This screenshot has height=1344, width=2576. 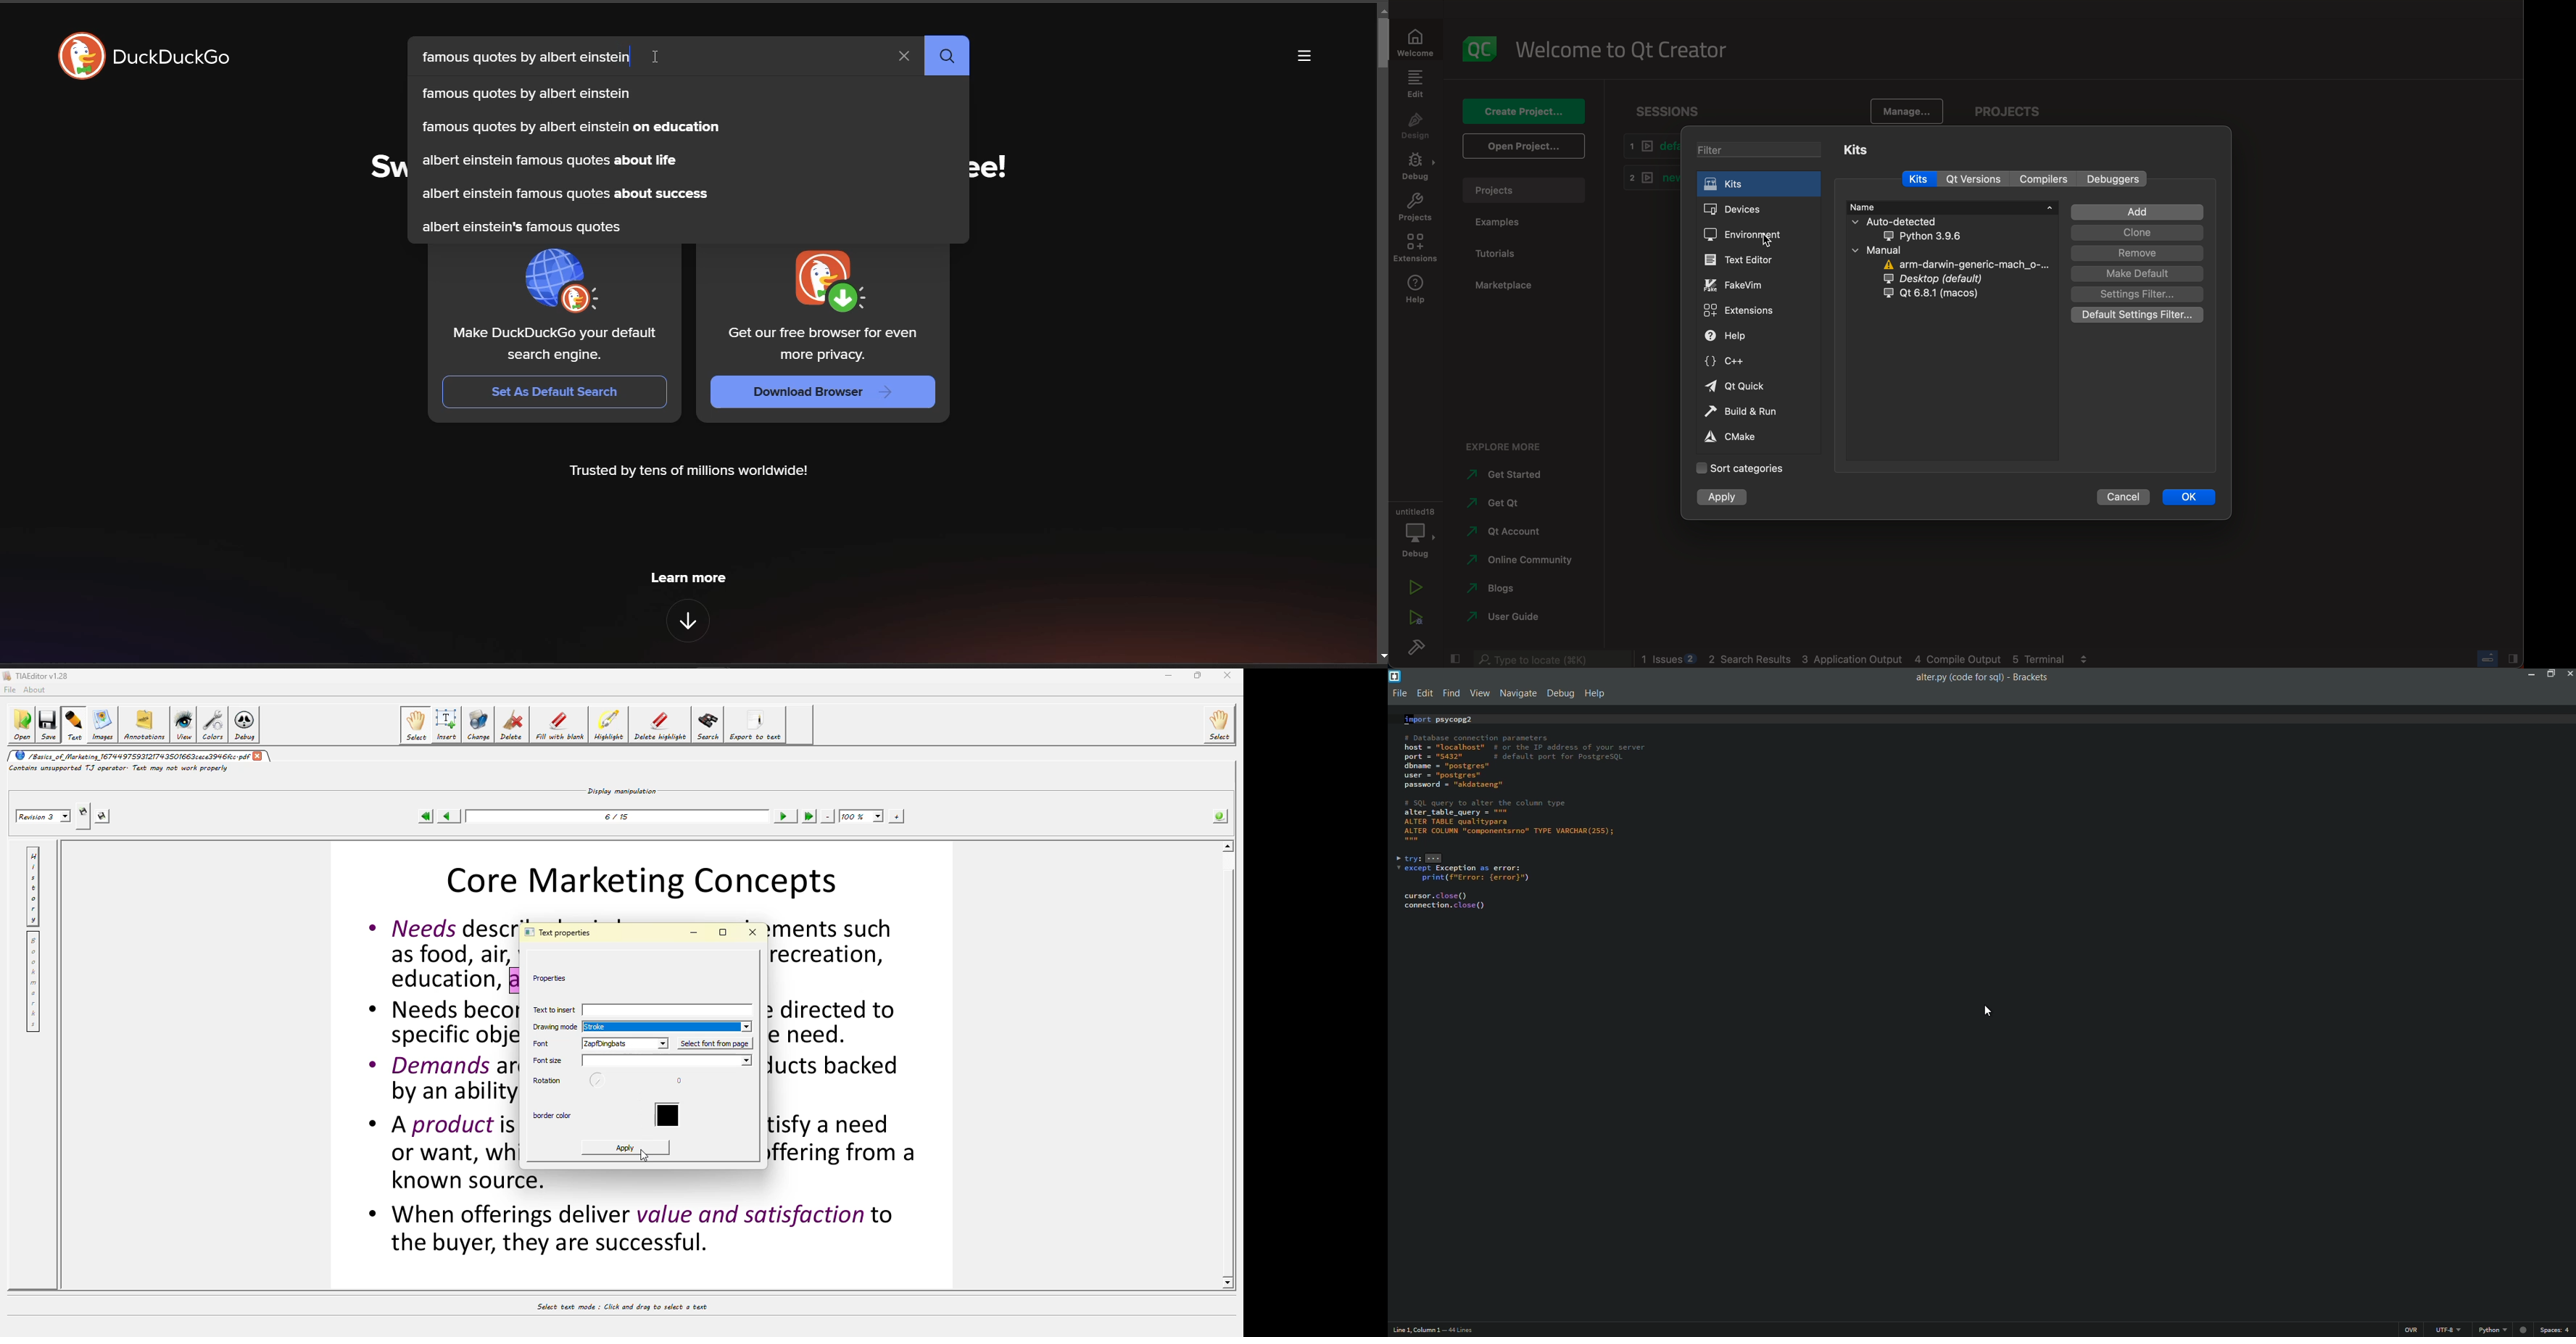 I want to click on editor, so click(x=1744, y=261).